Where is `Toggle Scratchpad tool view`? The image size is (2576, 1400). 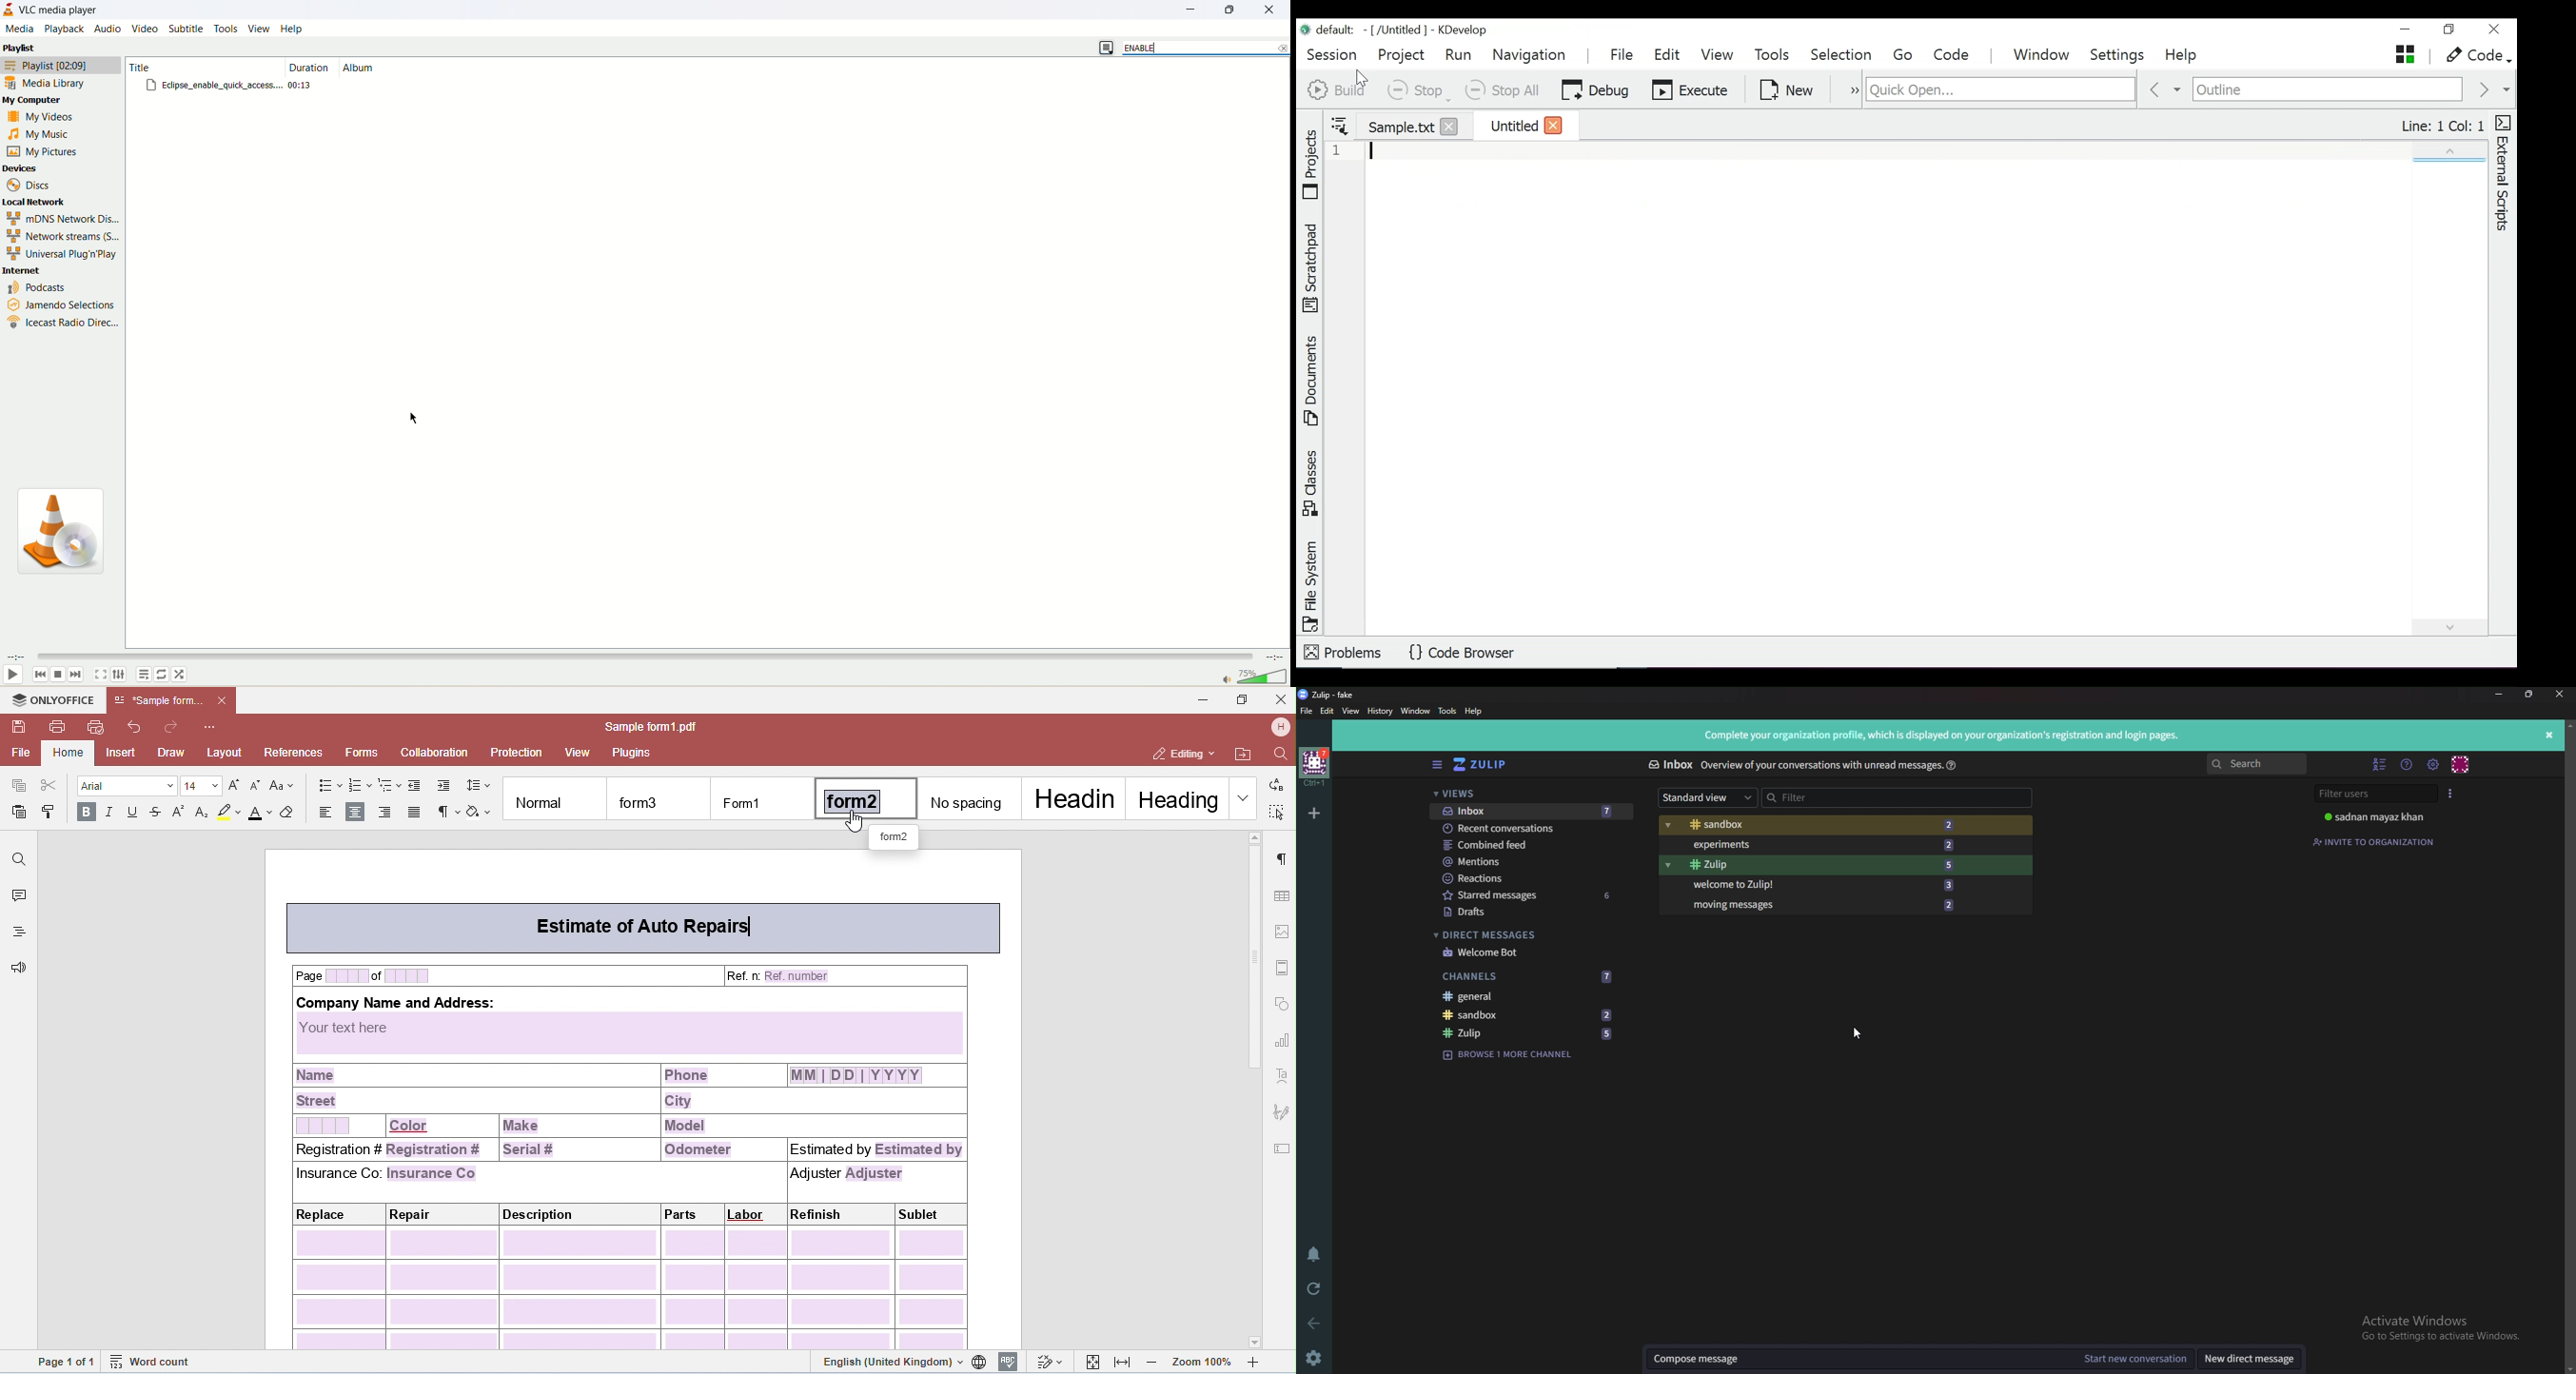 Toggle Scratchpad tool view is located at coordinates (1309, 265).